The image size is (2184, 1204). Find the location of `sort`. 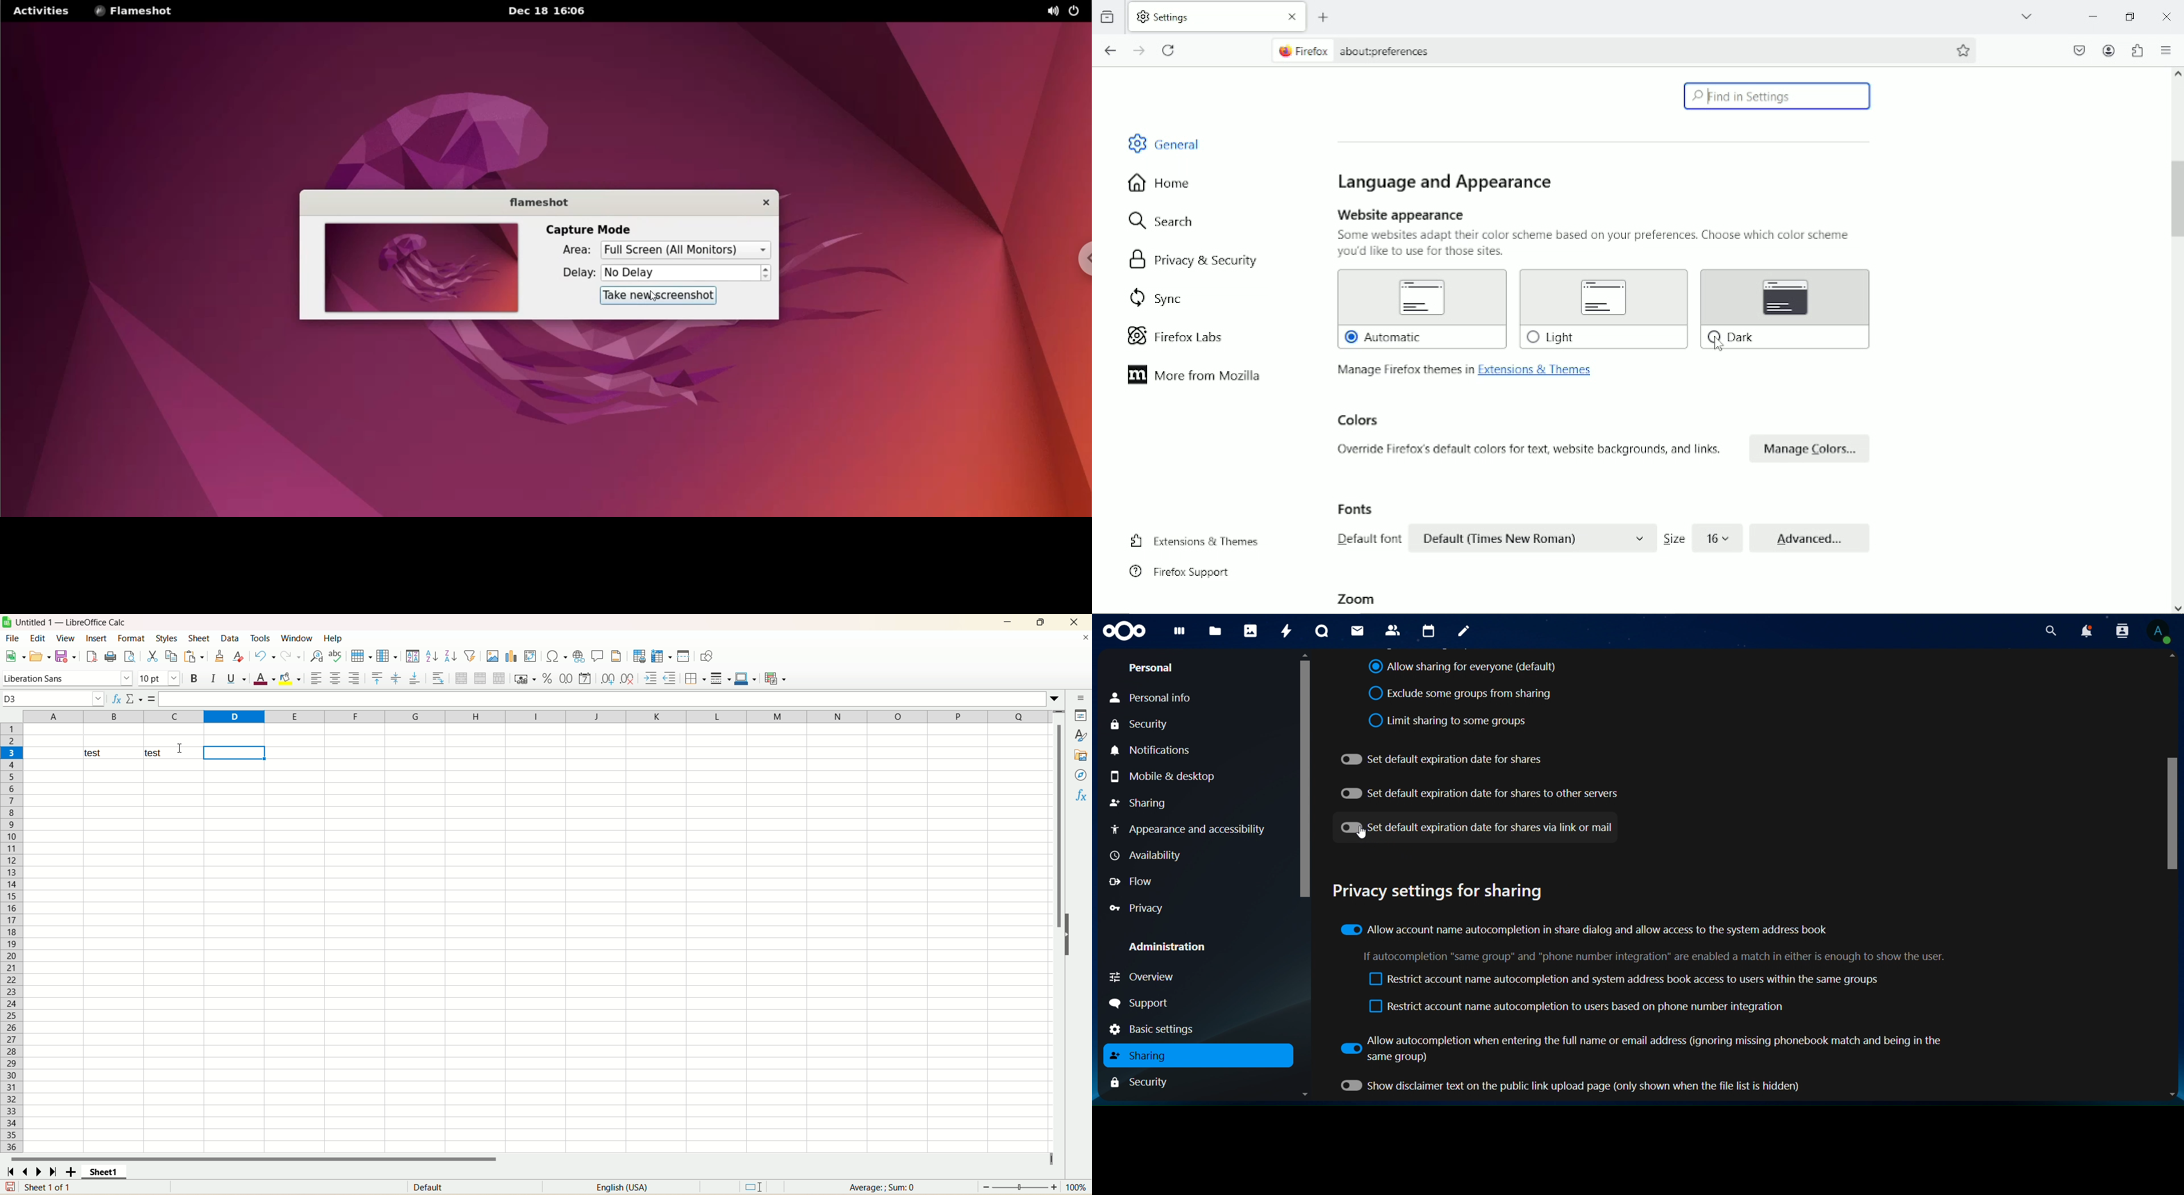

sort is located at coordinates (413, 656).